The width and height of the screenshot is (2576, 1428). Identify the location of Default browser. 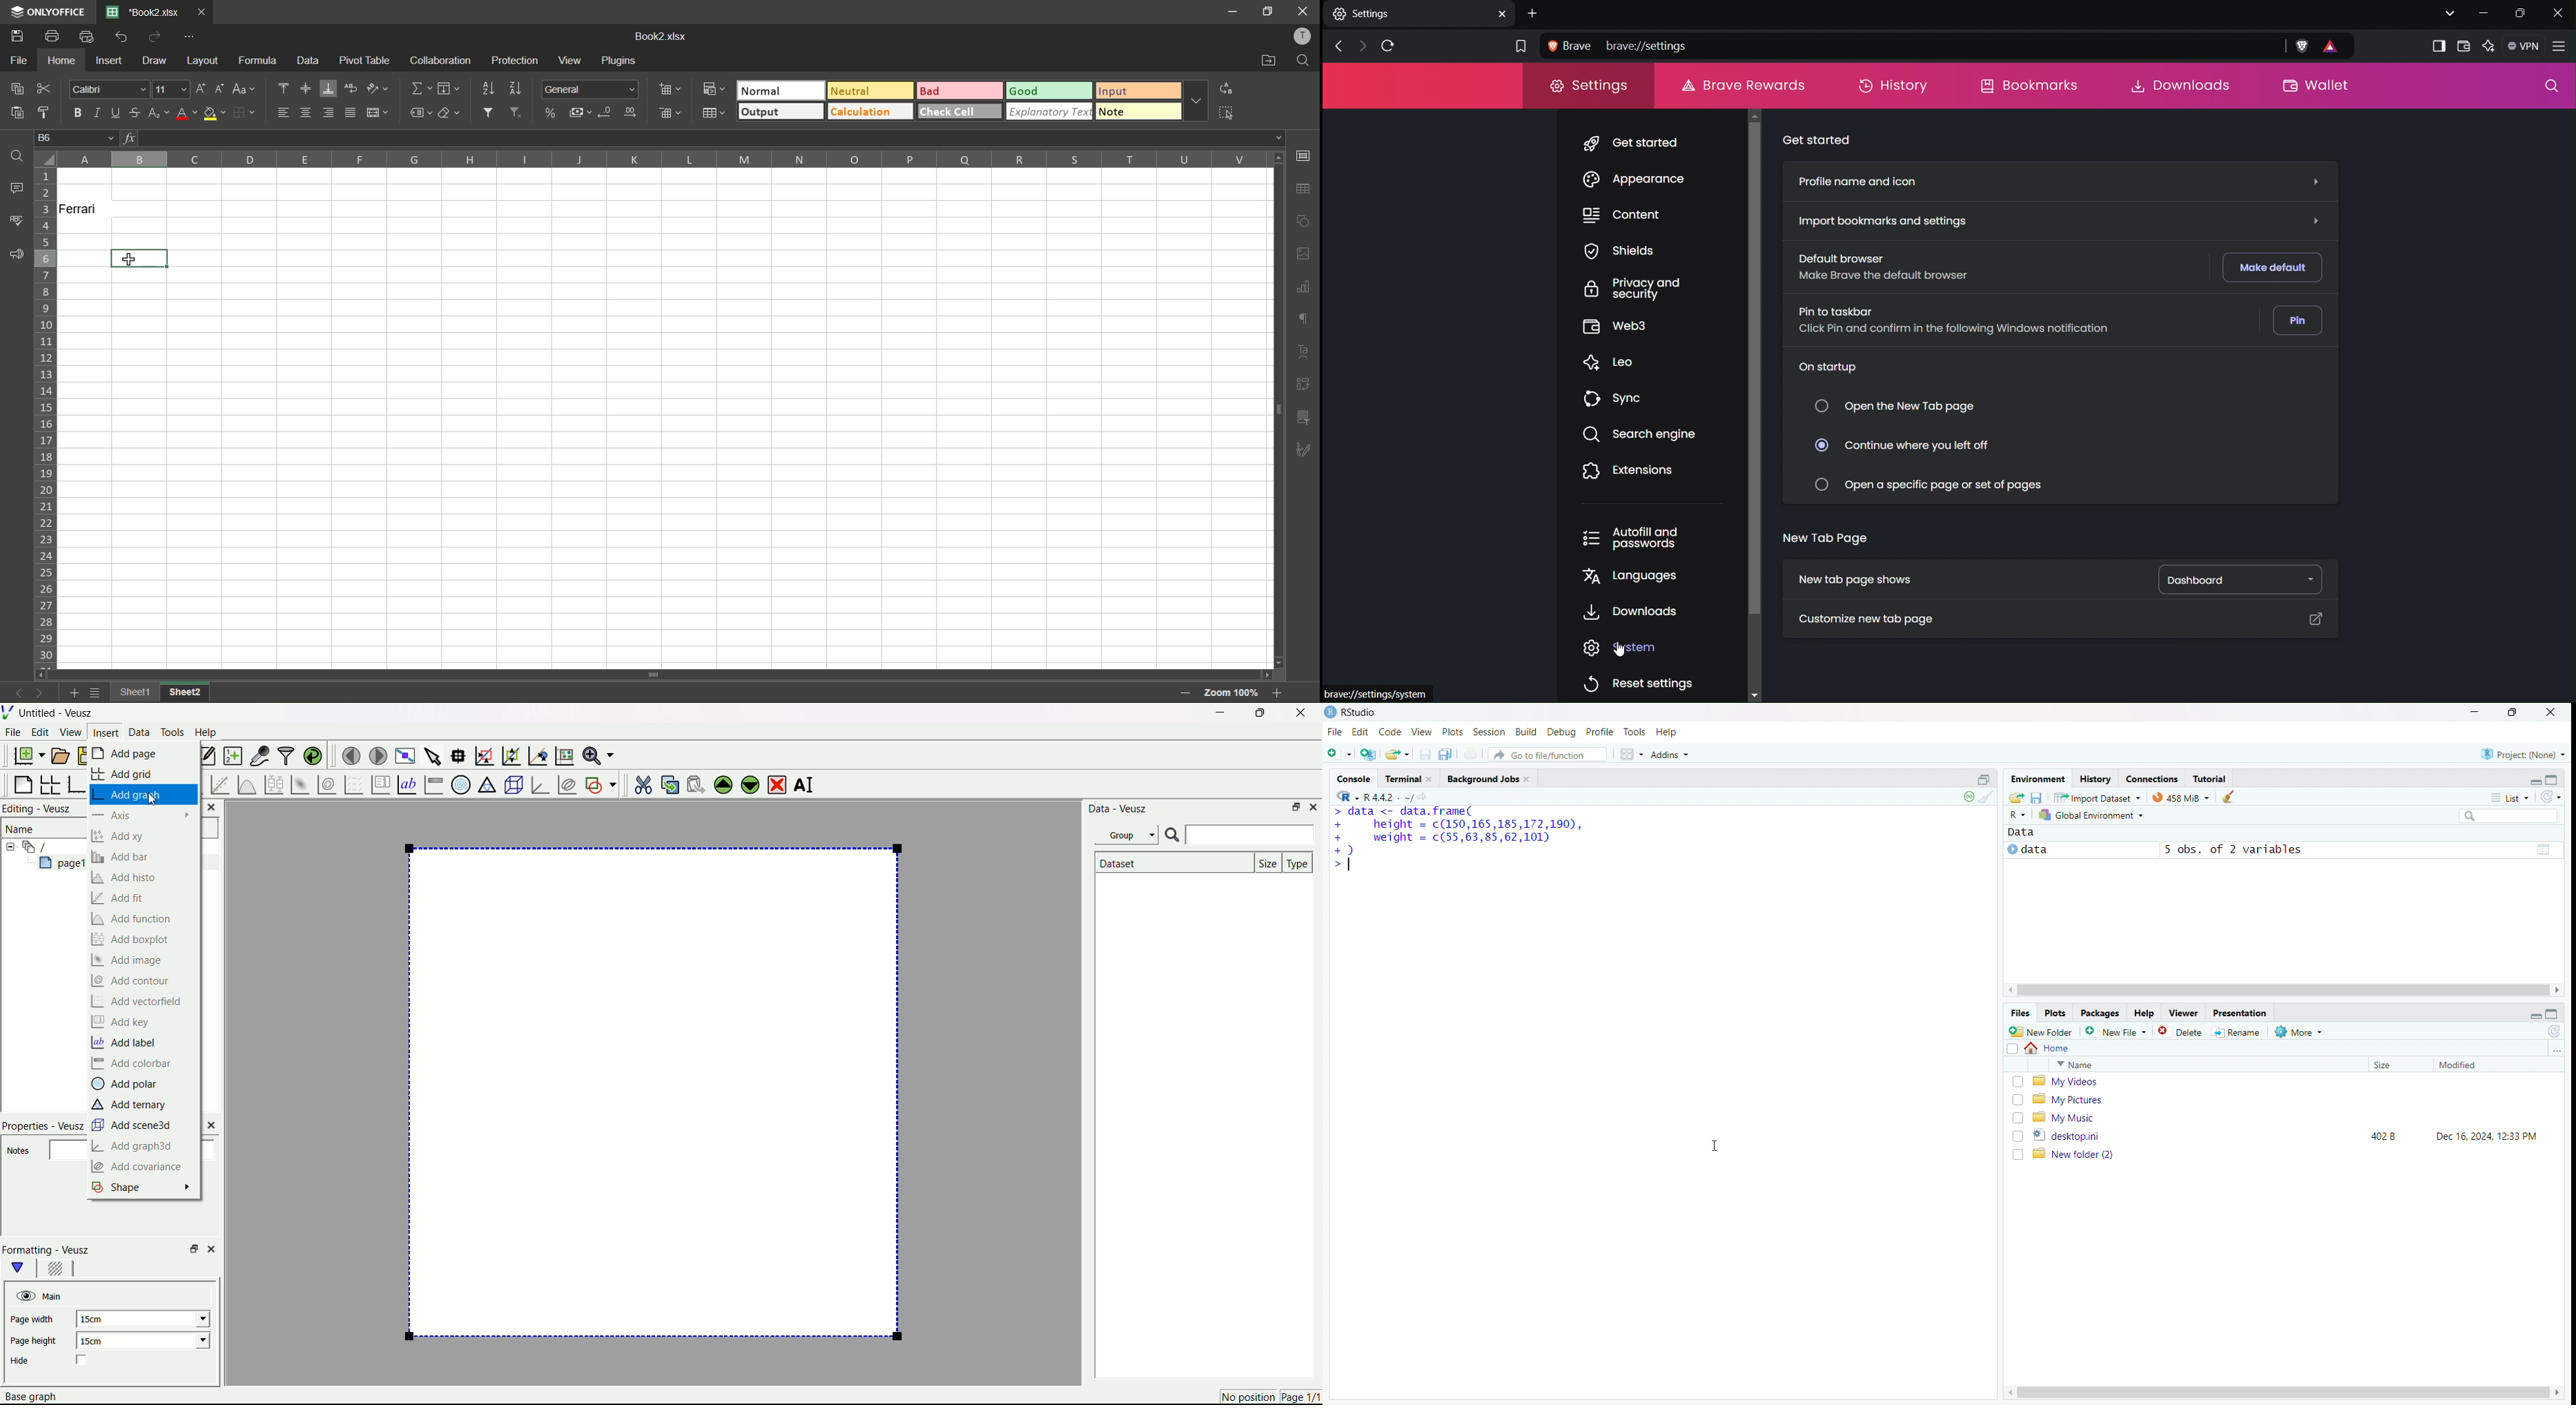
(1904, 268).